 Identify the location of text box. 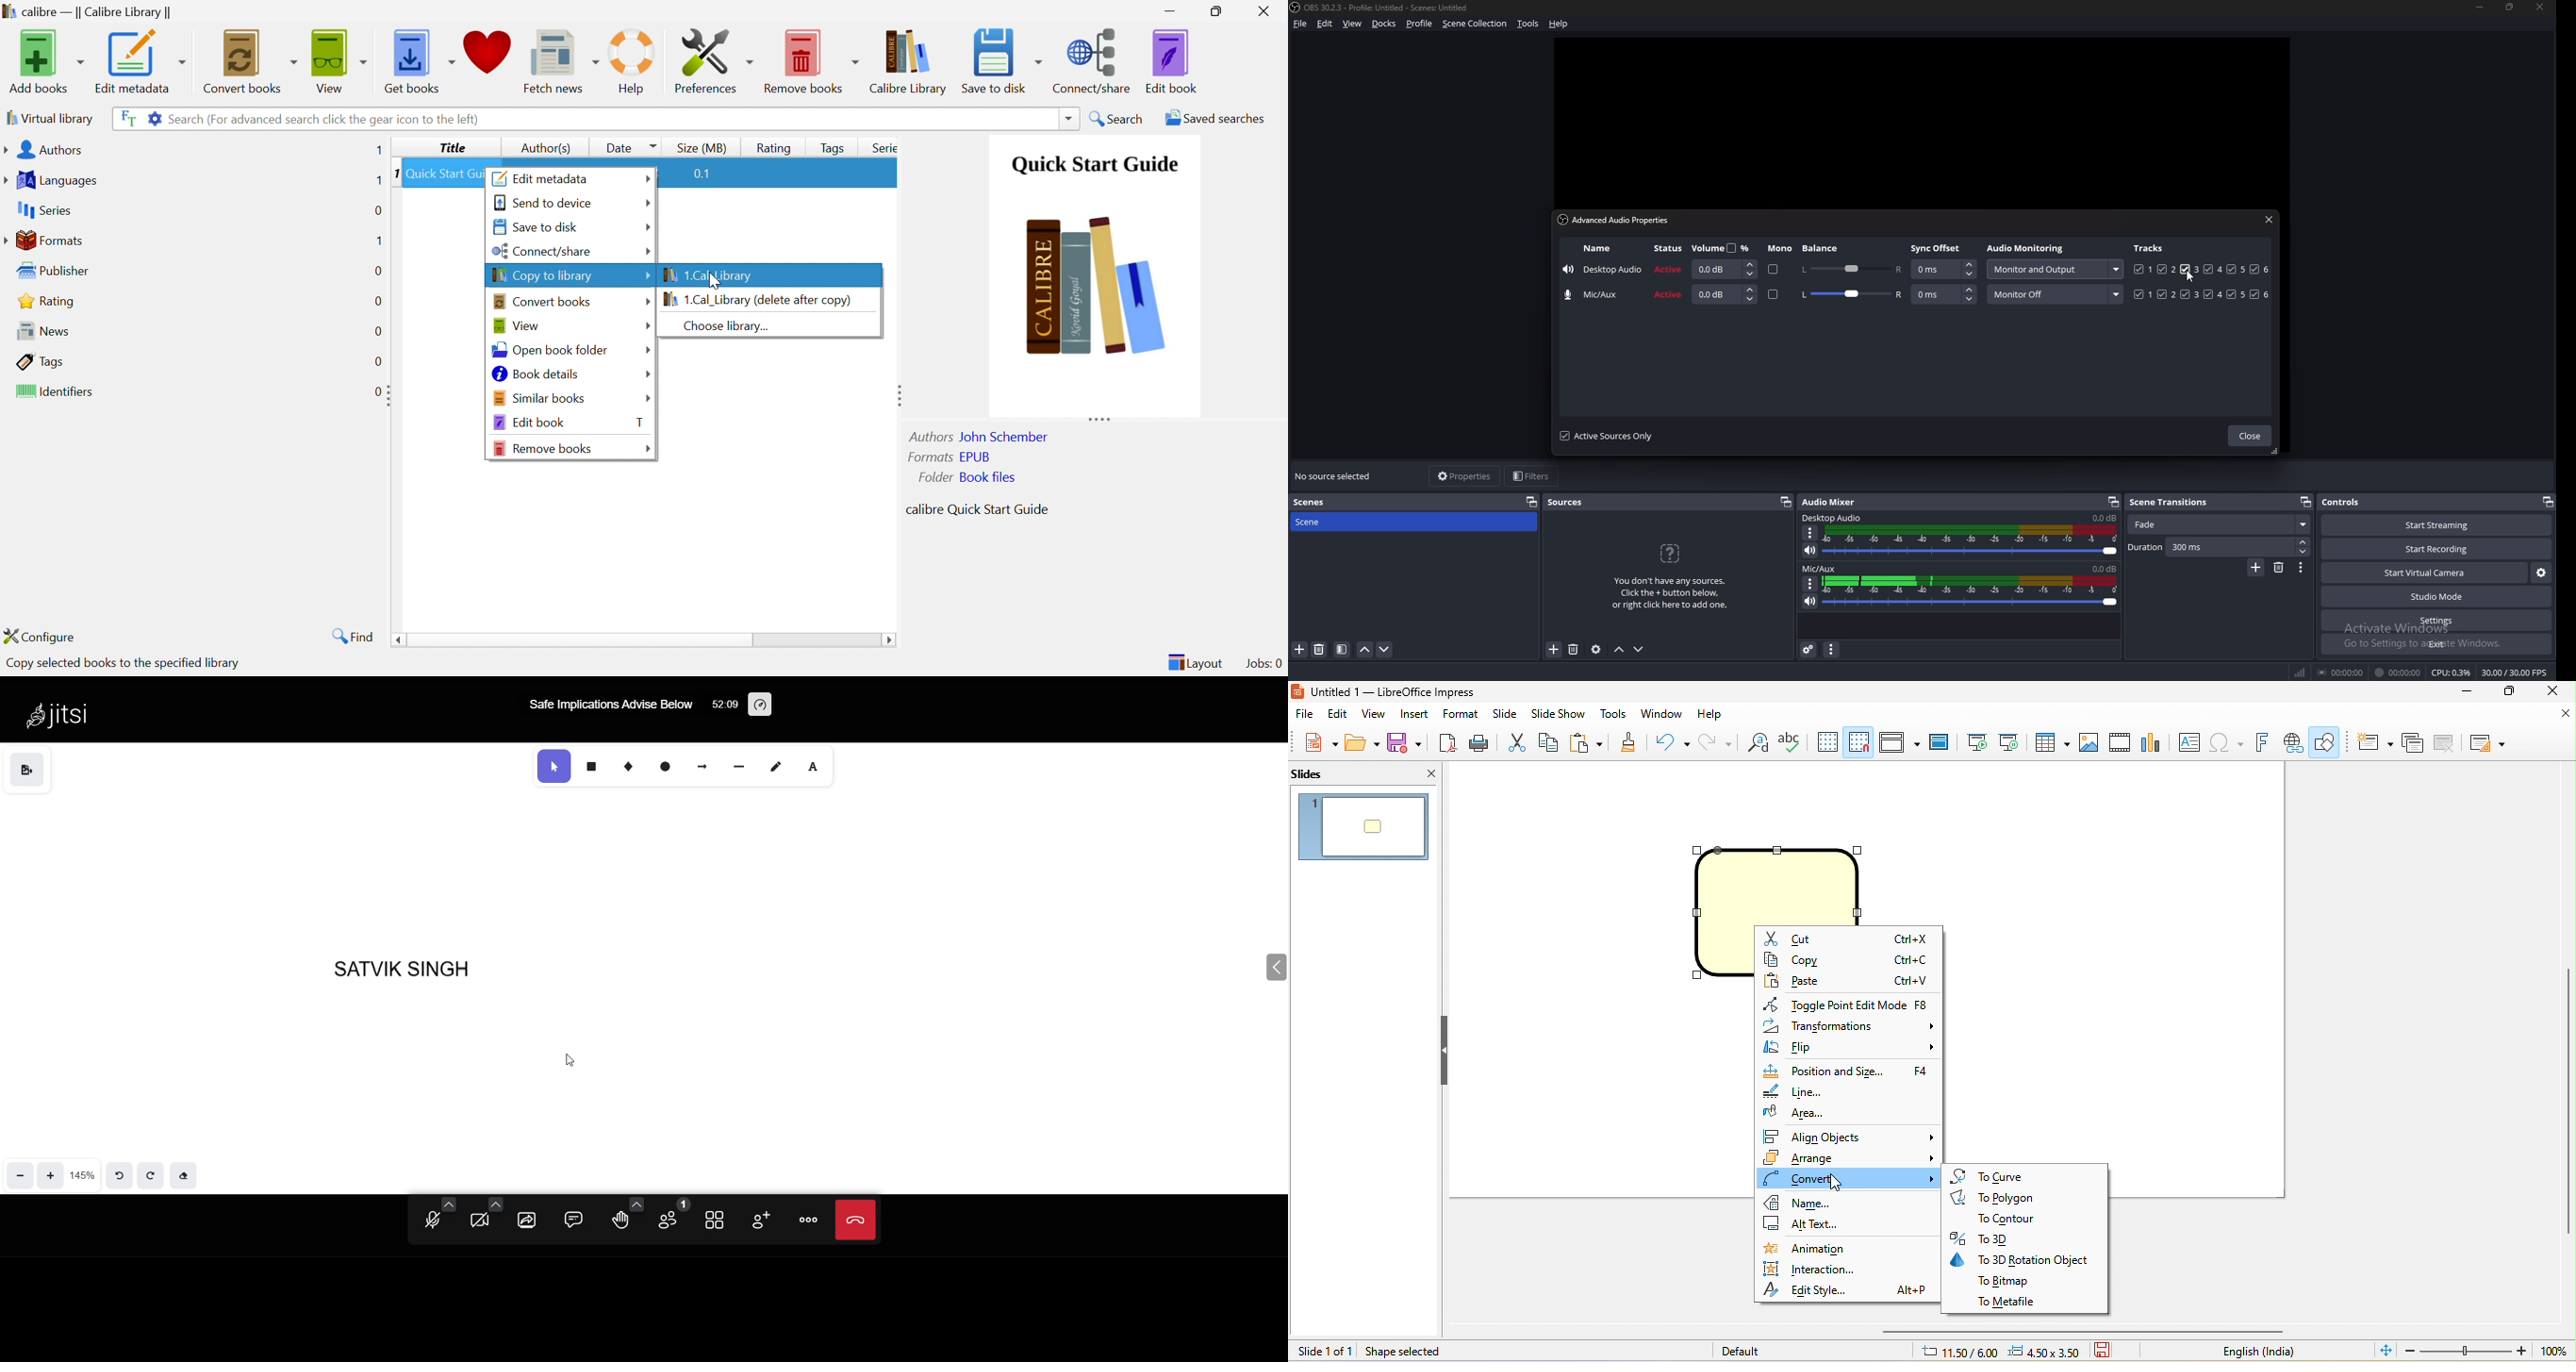
(2191, 744).